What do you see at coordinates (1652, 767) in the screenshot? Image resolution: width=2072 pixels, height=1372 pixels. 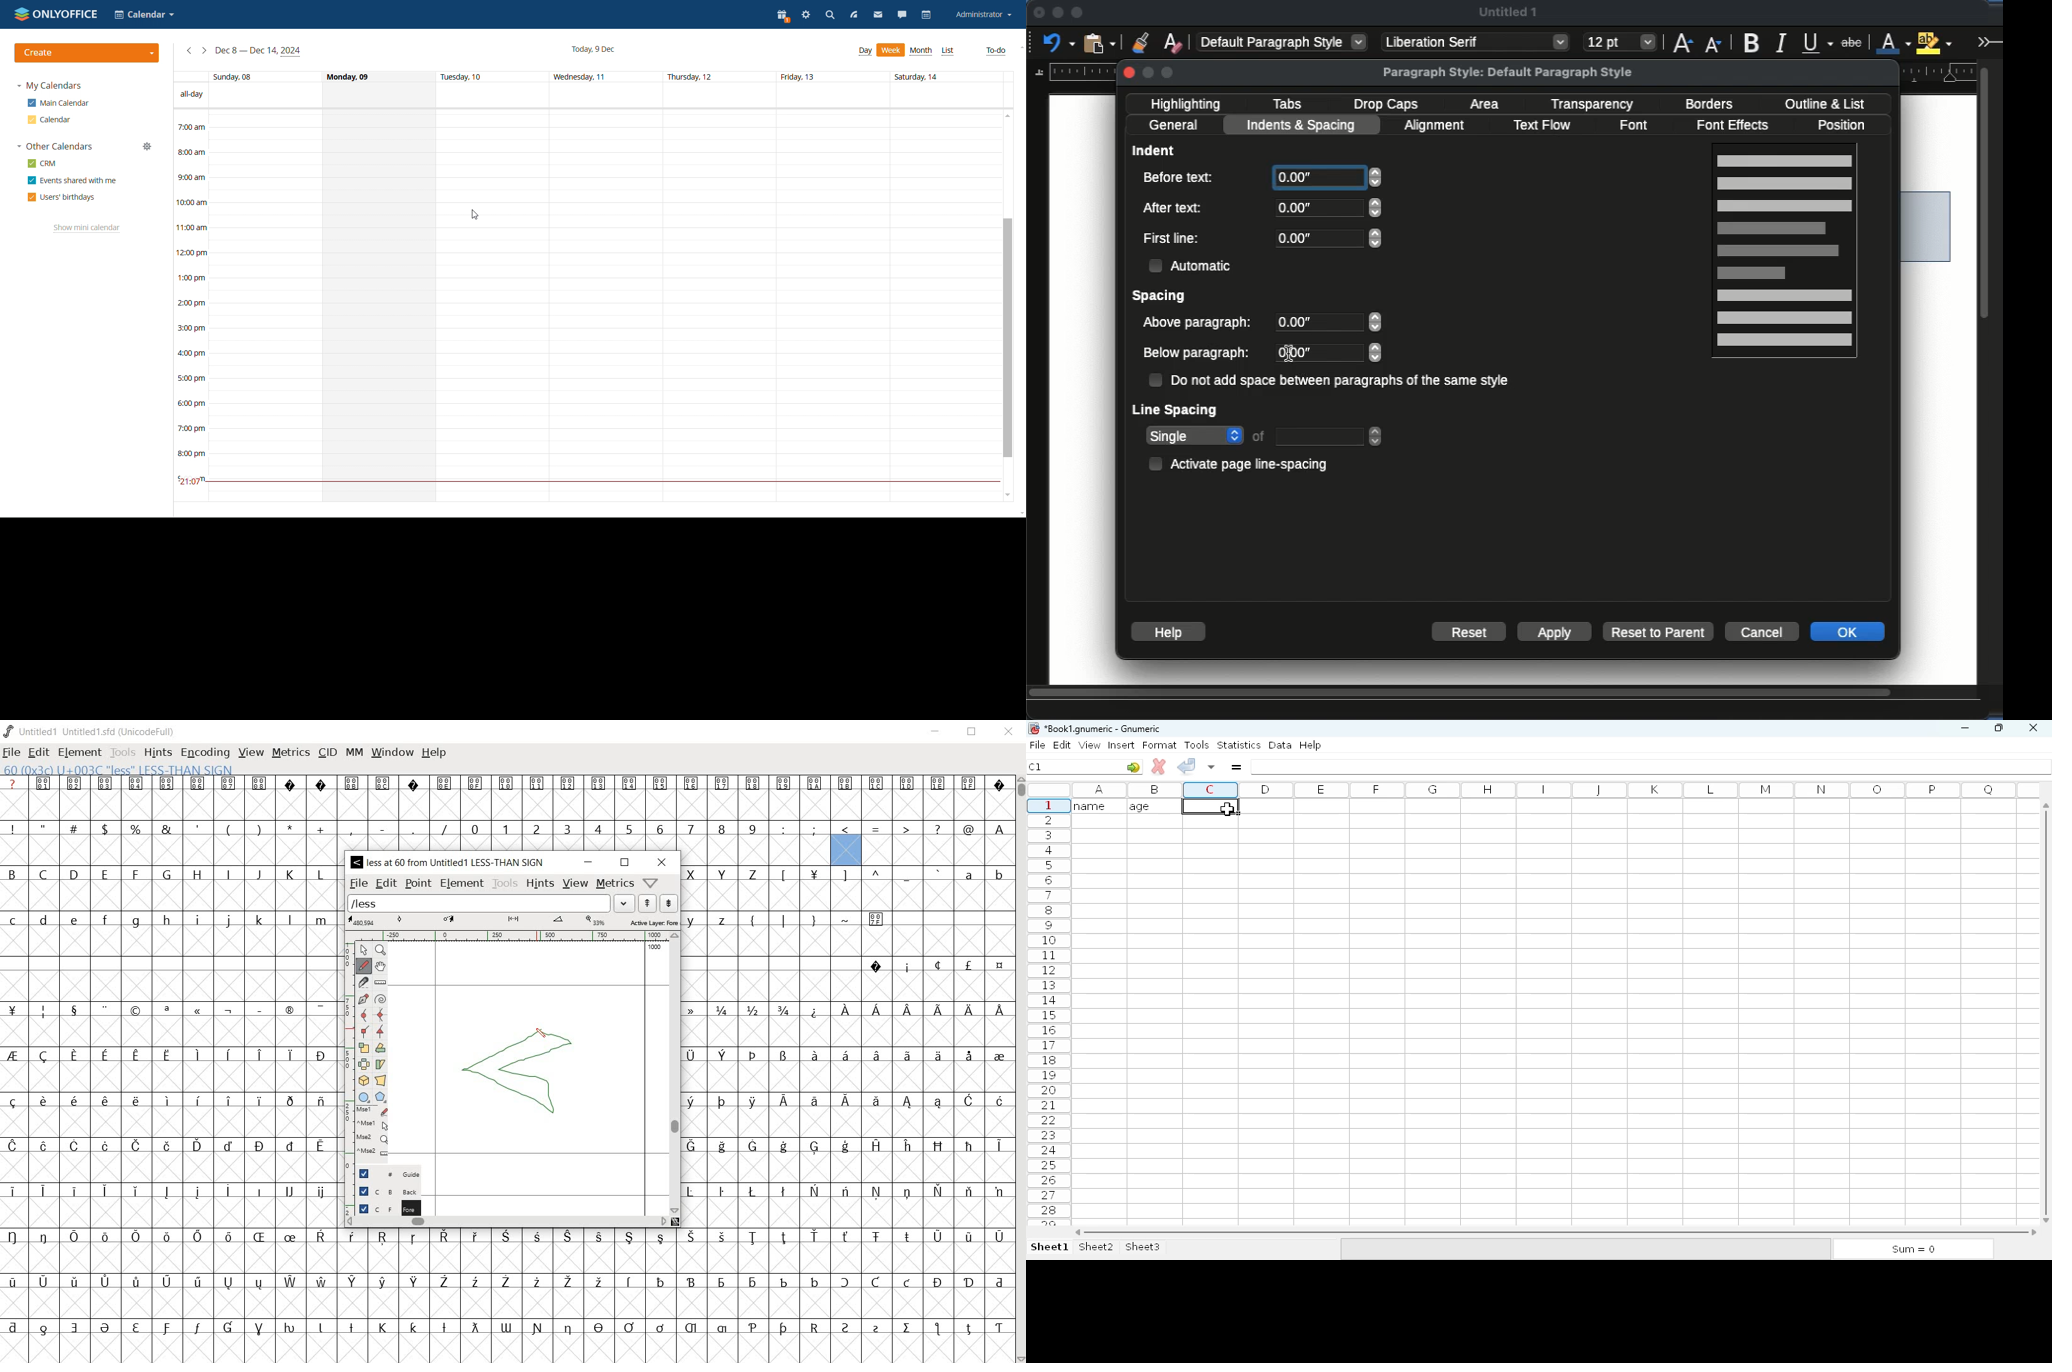 I see `formula bar` at bounding box center [1652, 767].